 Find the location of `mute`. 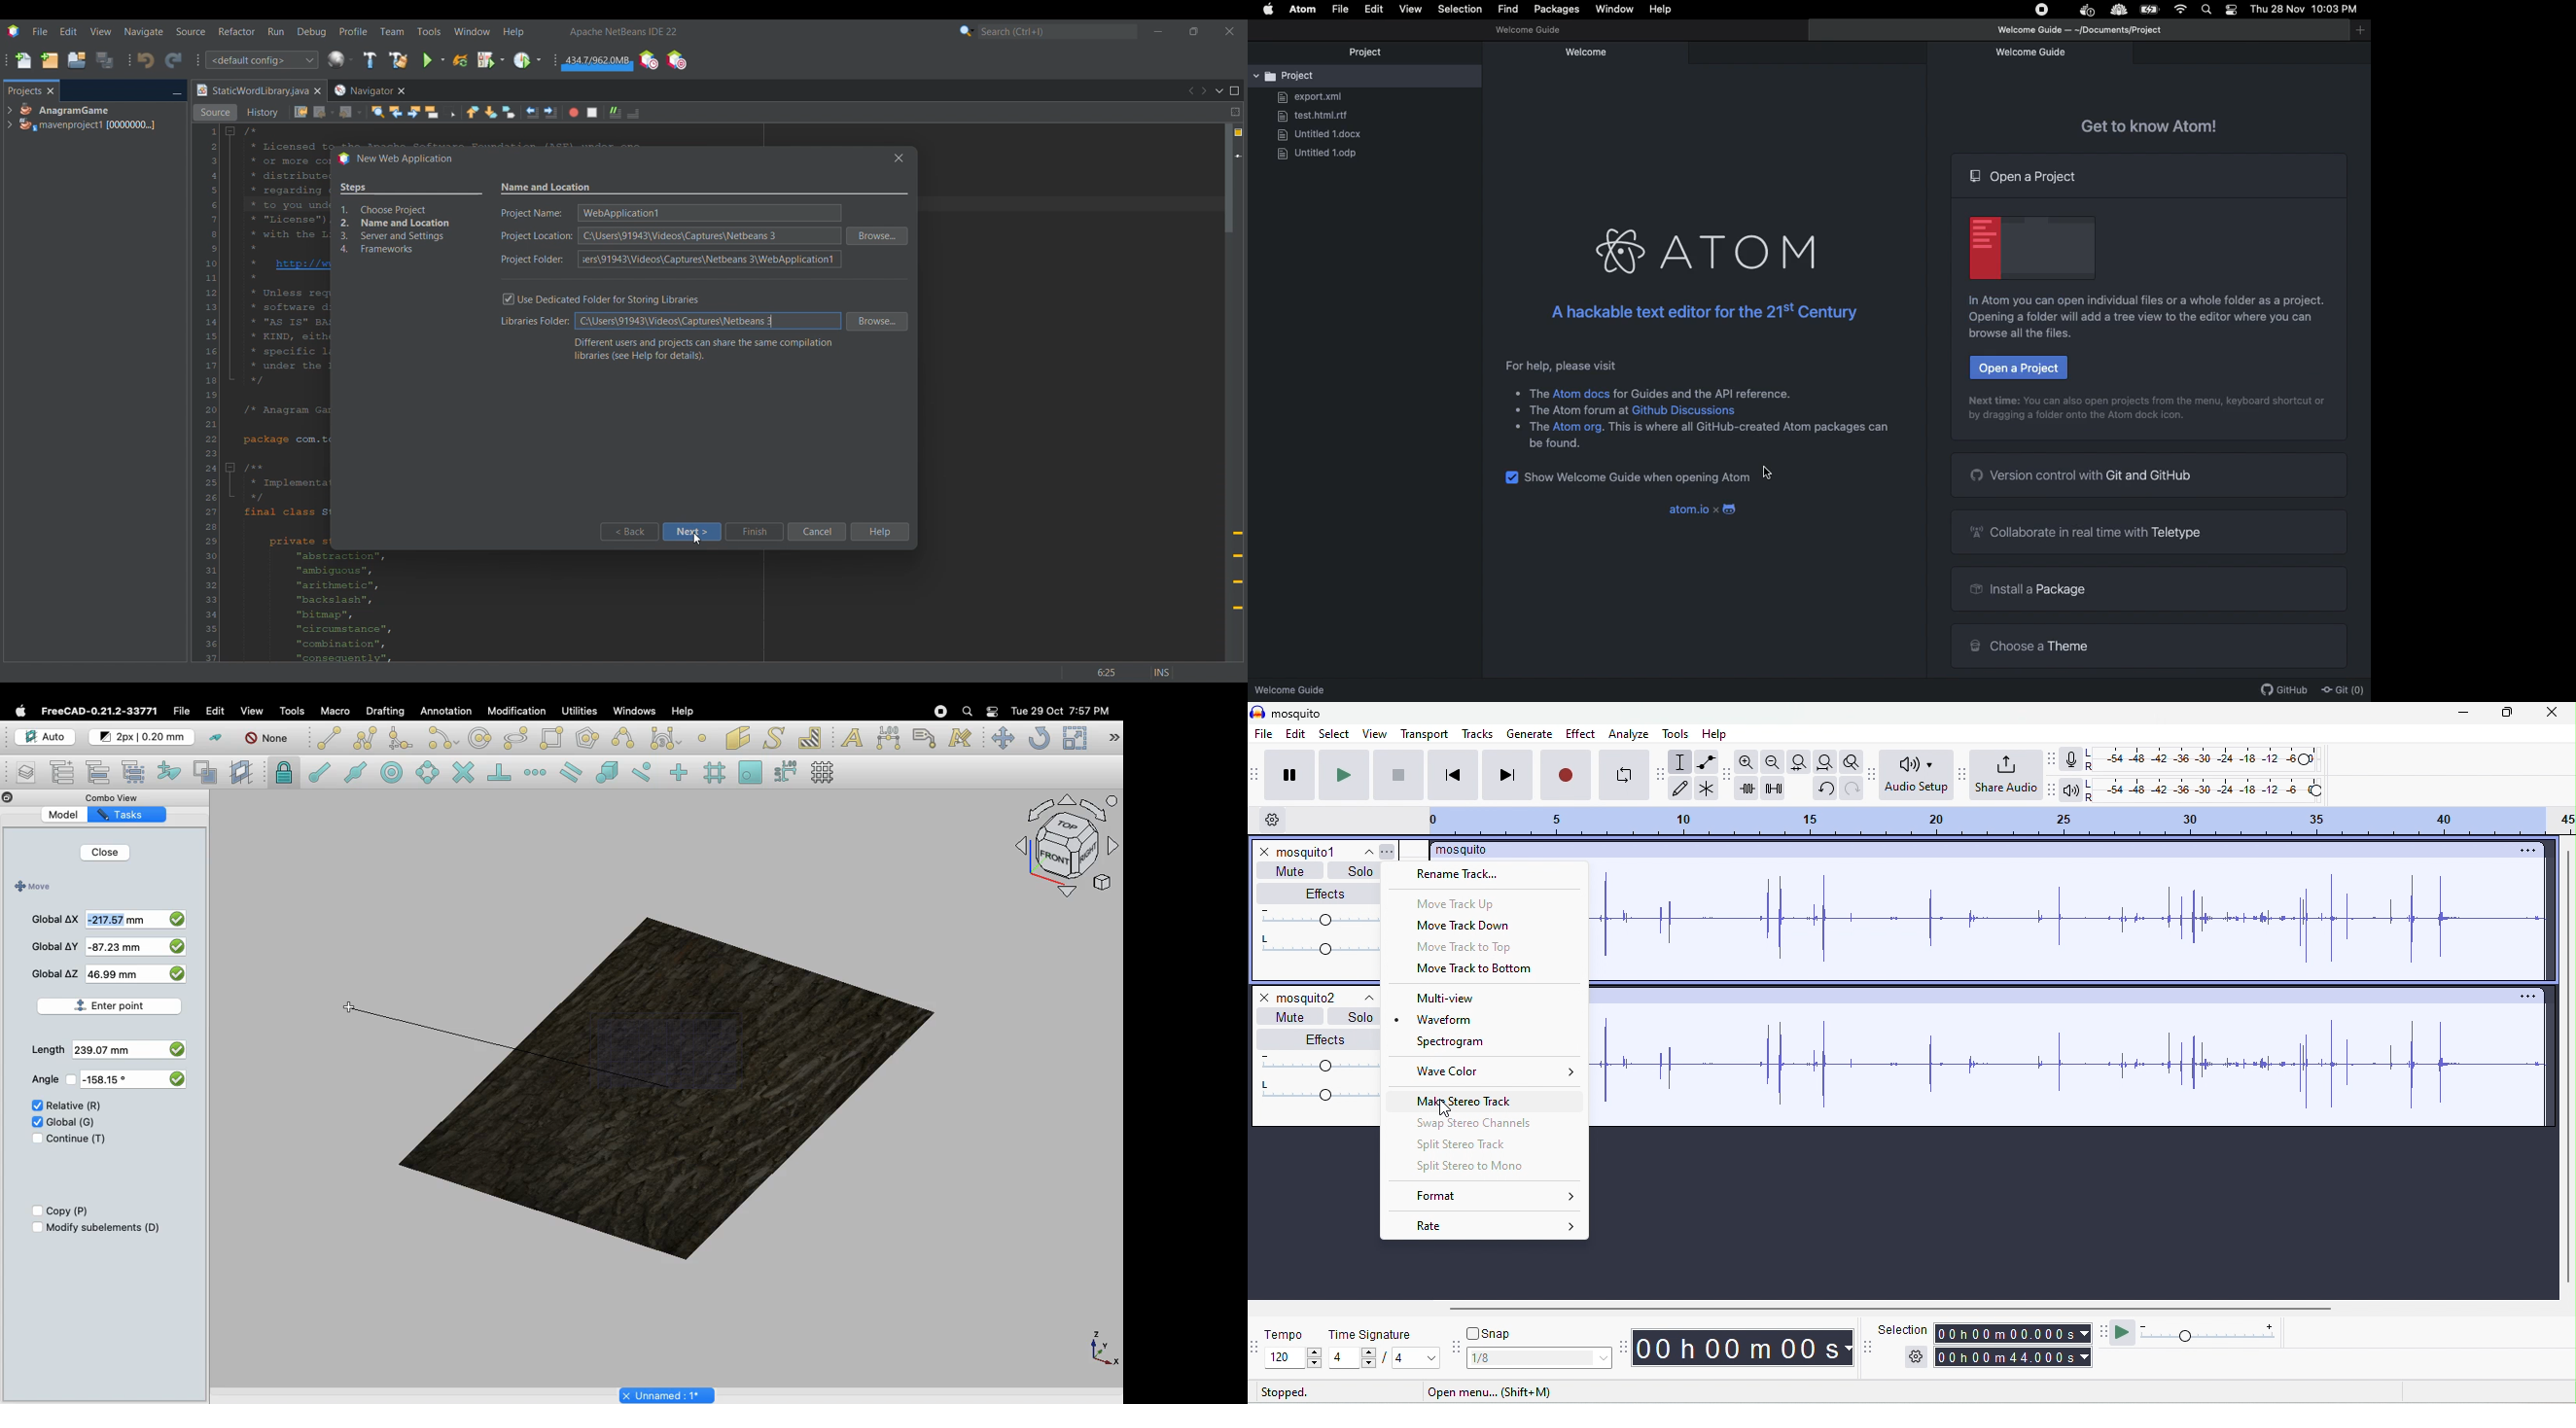

mute is located at coordinates (1290, 870).